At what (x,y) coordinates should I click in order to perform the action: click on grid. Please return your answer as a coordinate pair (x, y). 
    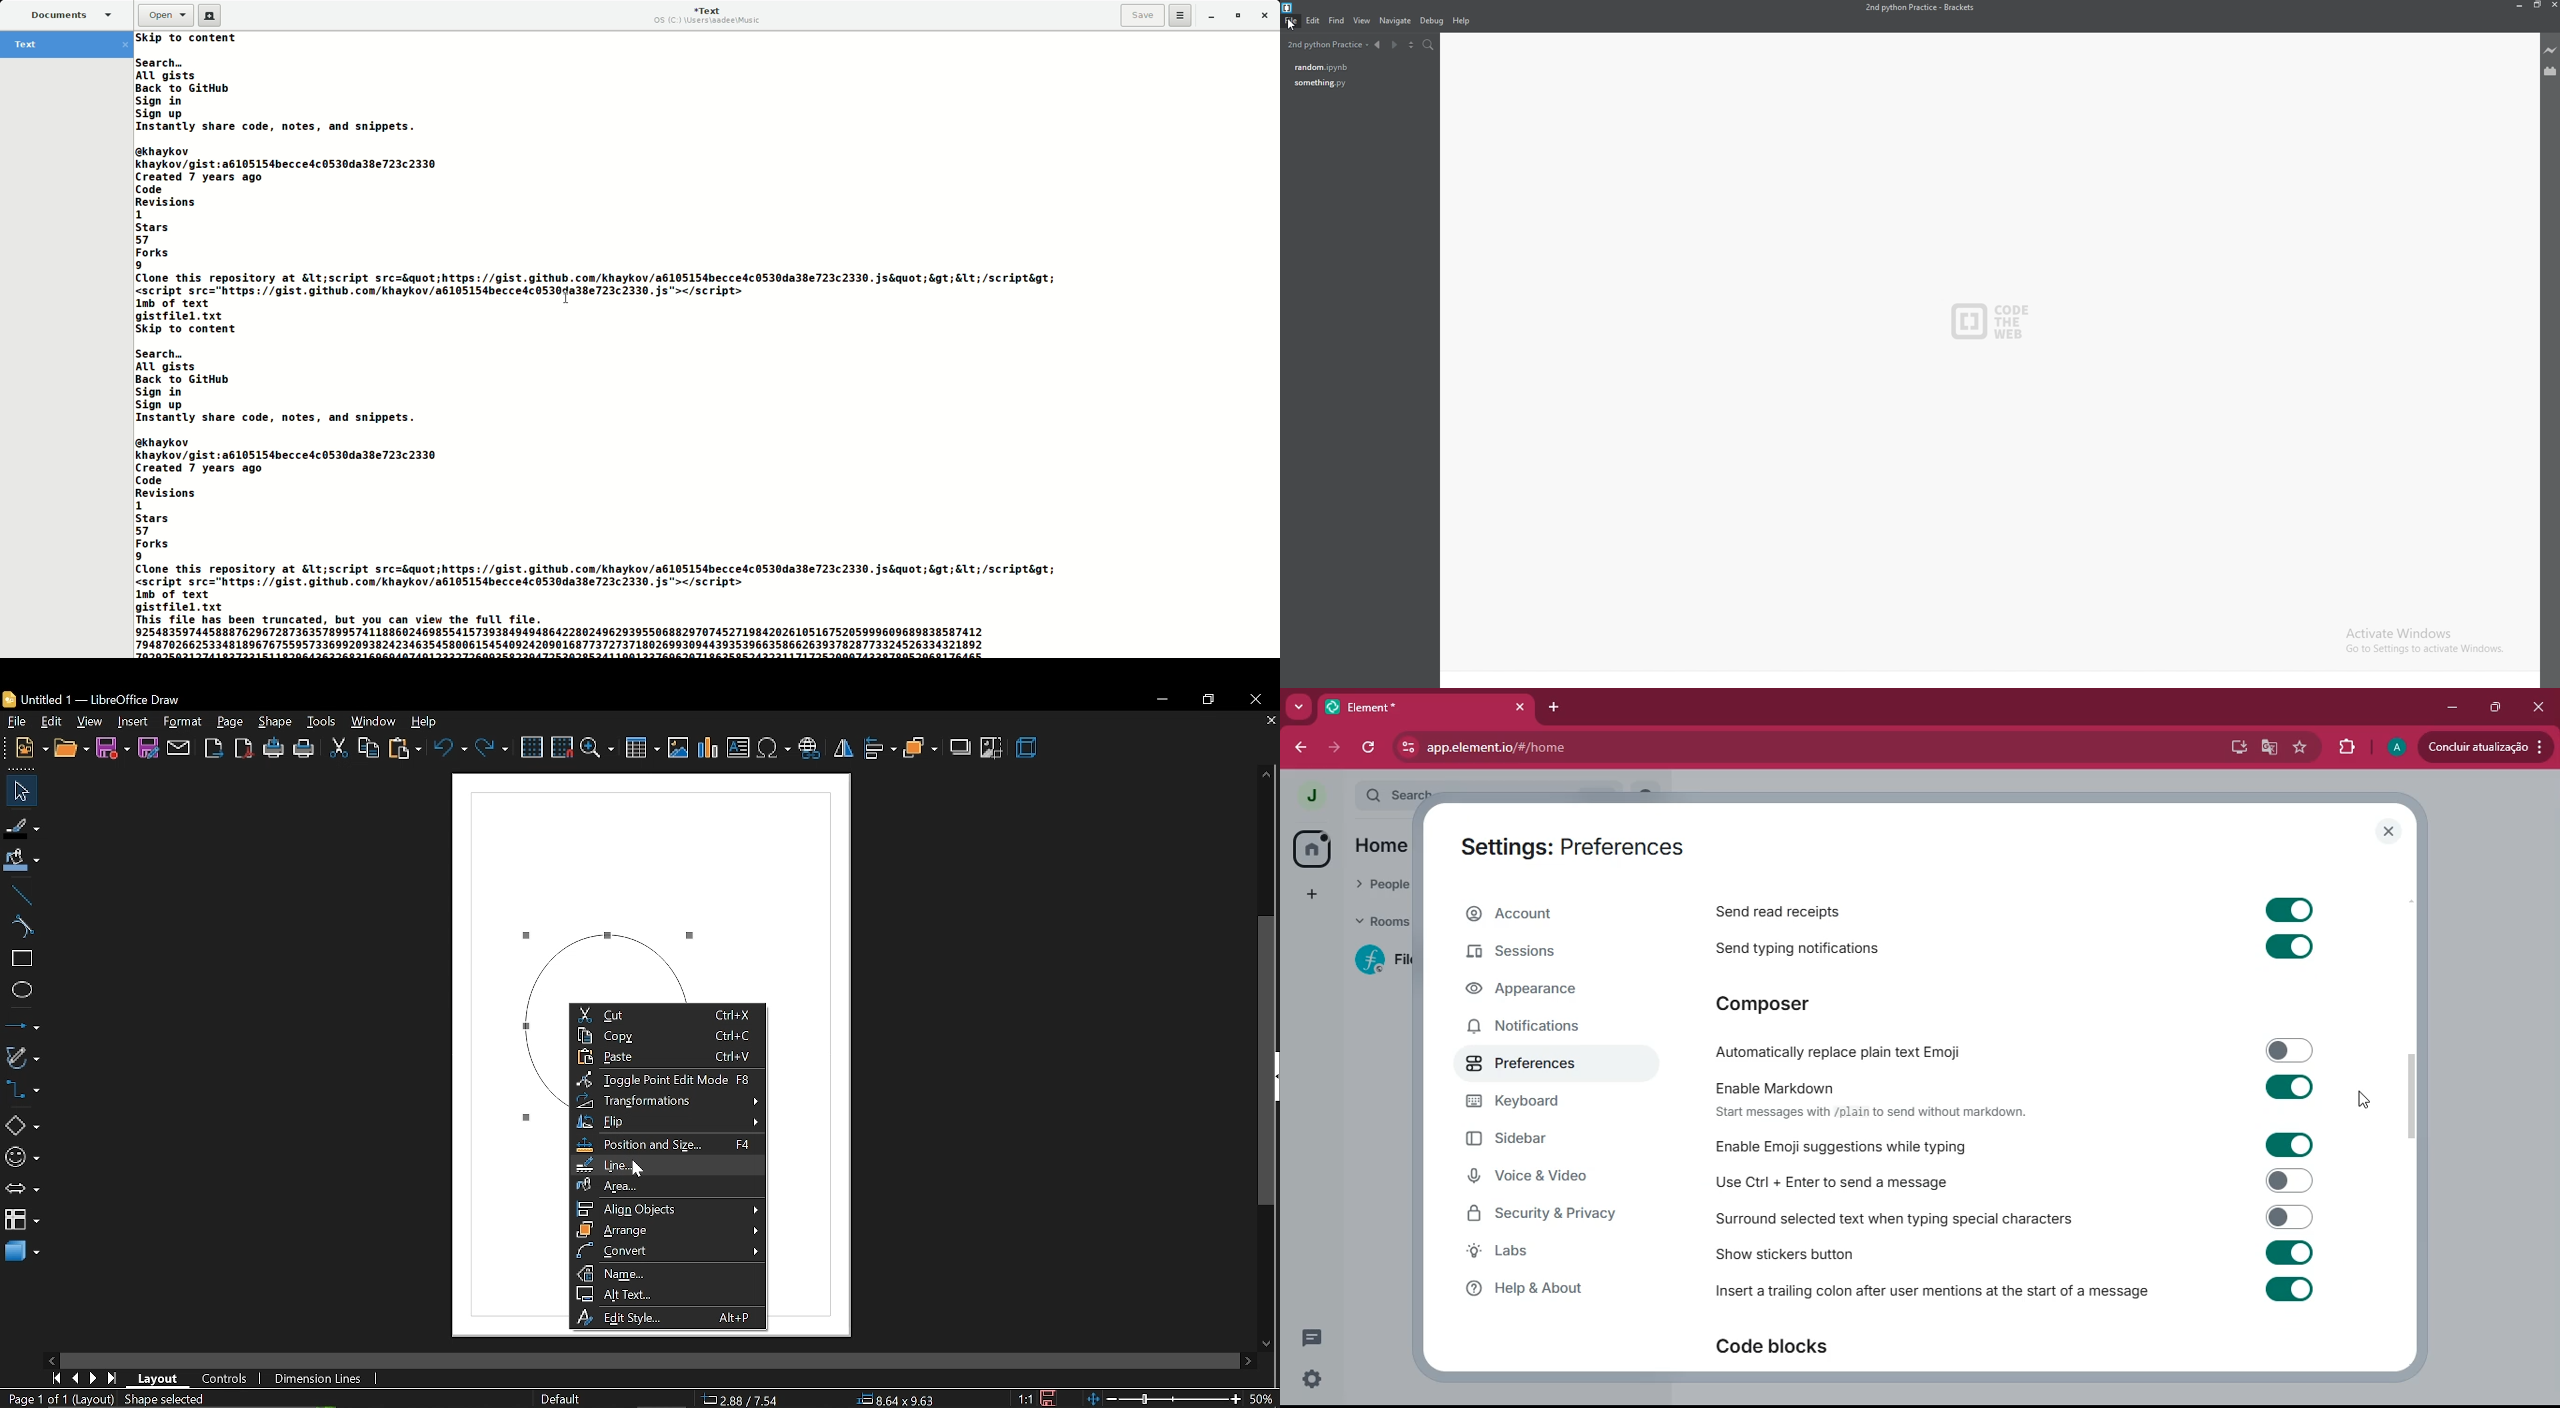
    Looking at the image, I should click on (534, 747).